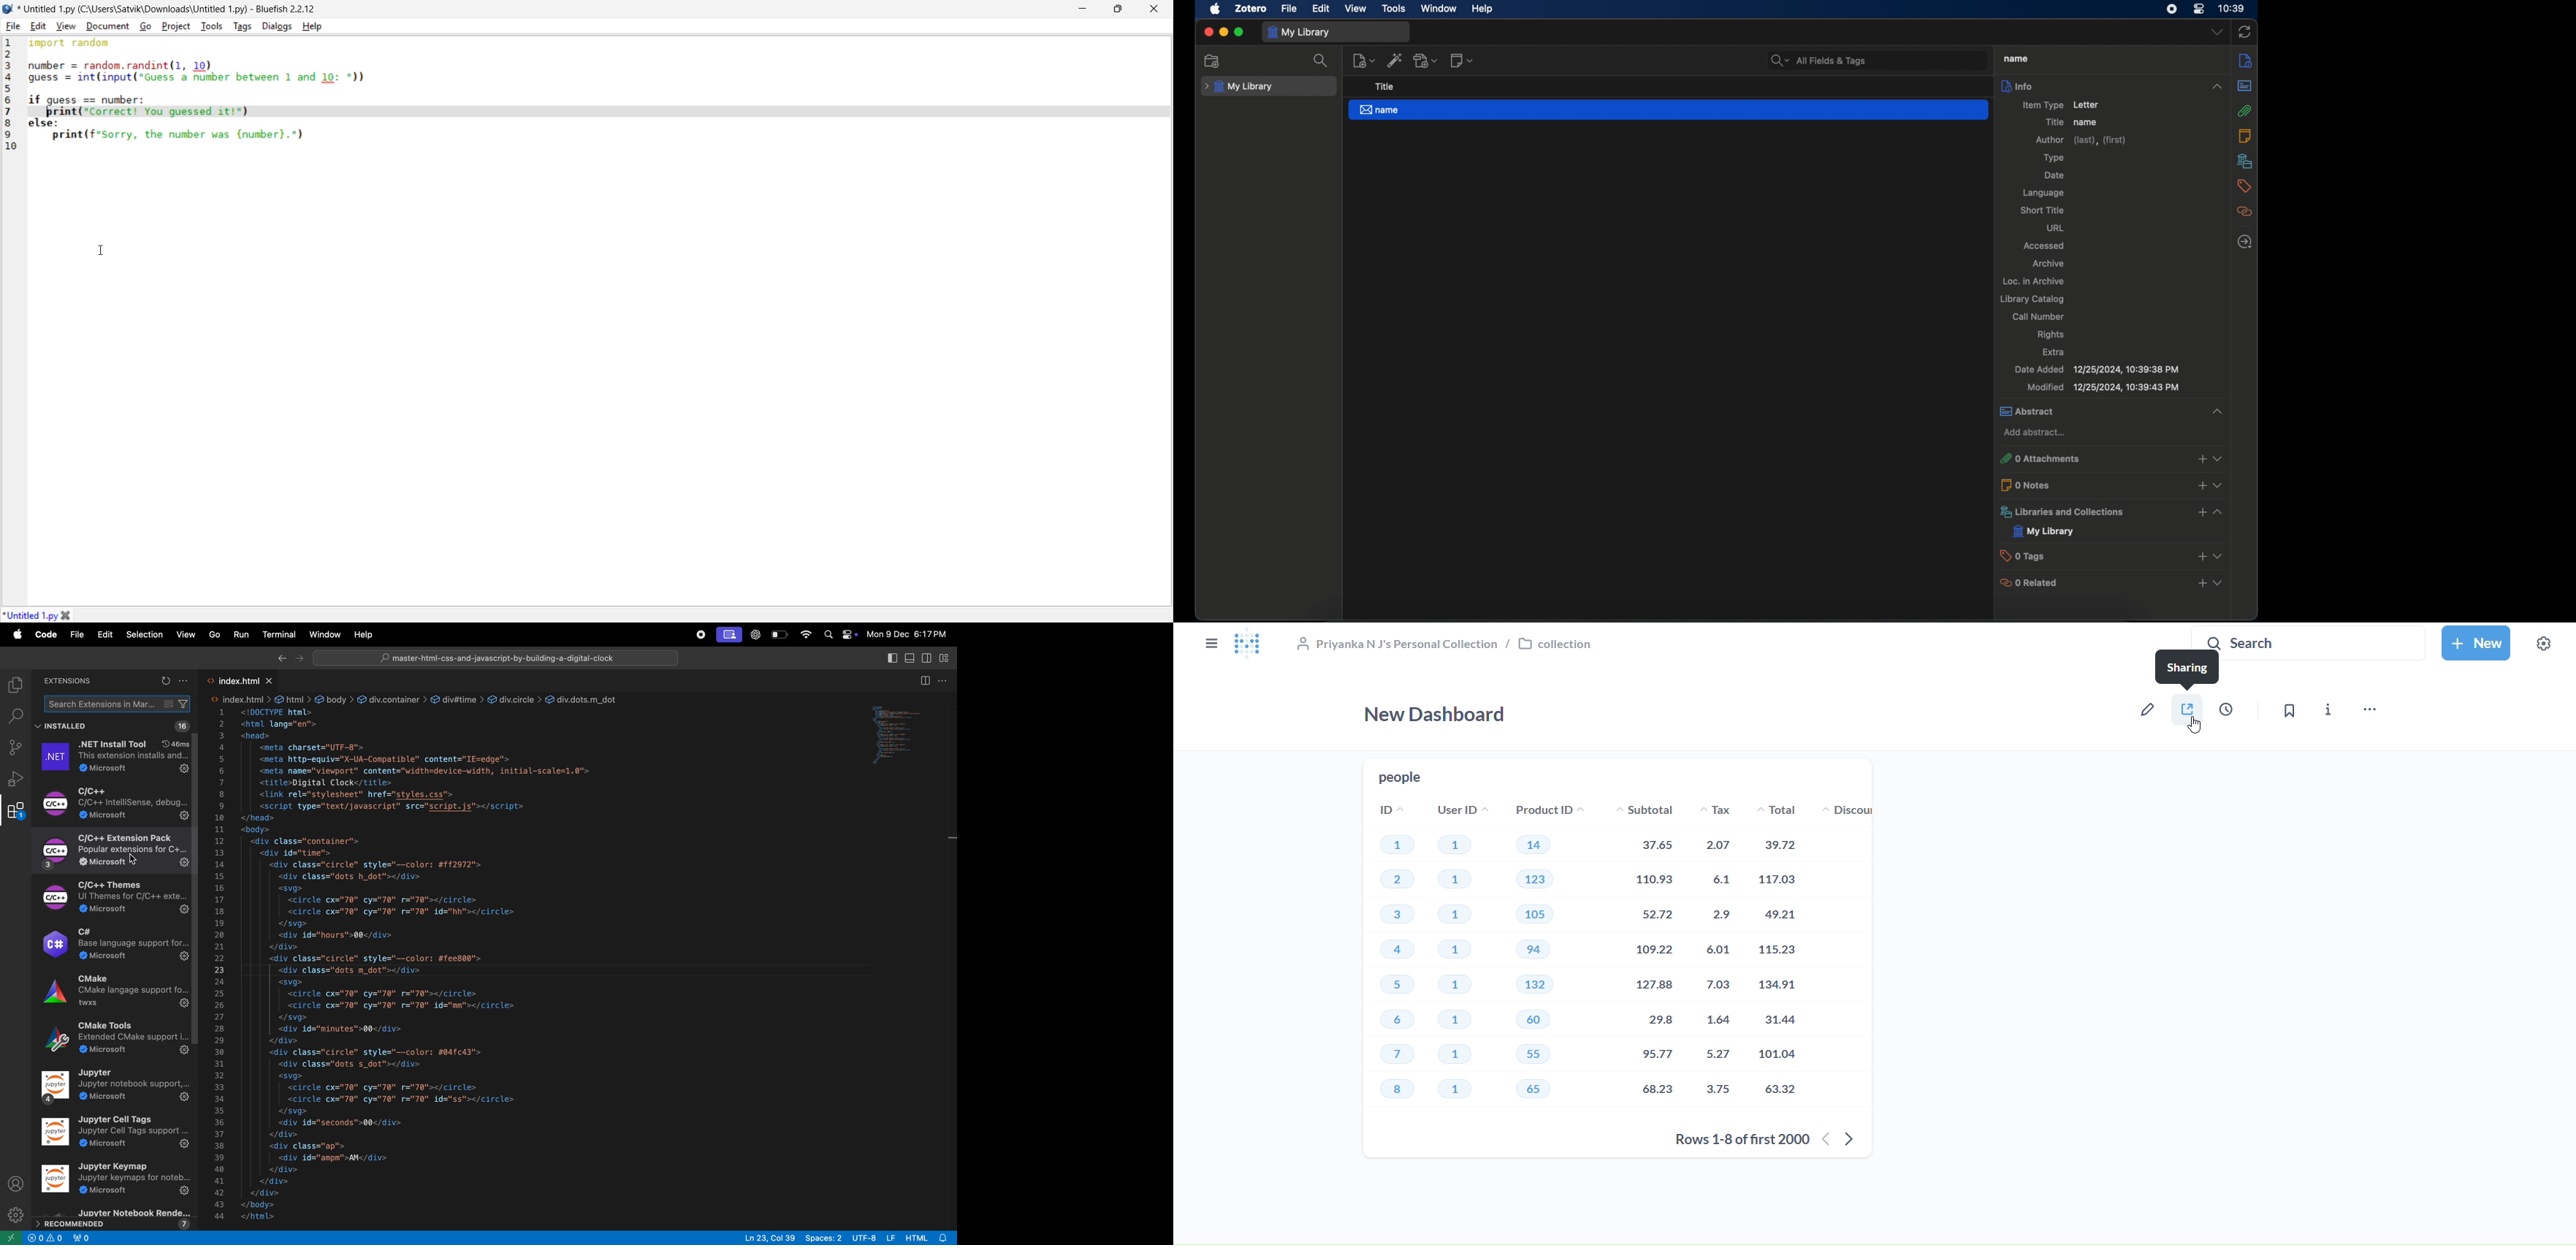 Image resolution: width=2576 pixels, height=1260 pixels. Describe the element at coordinates (1483, 9) in the screenshot. I see `help` at that location.